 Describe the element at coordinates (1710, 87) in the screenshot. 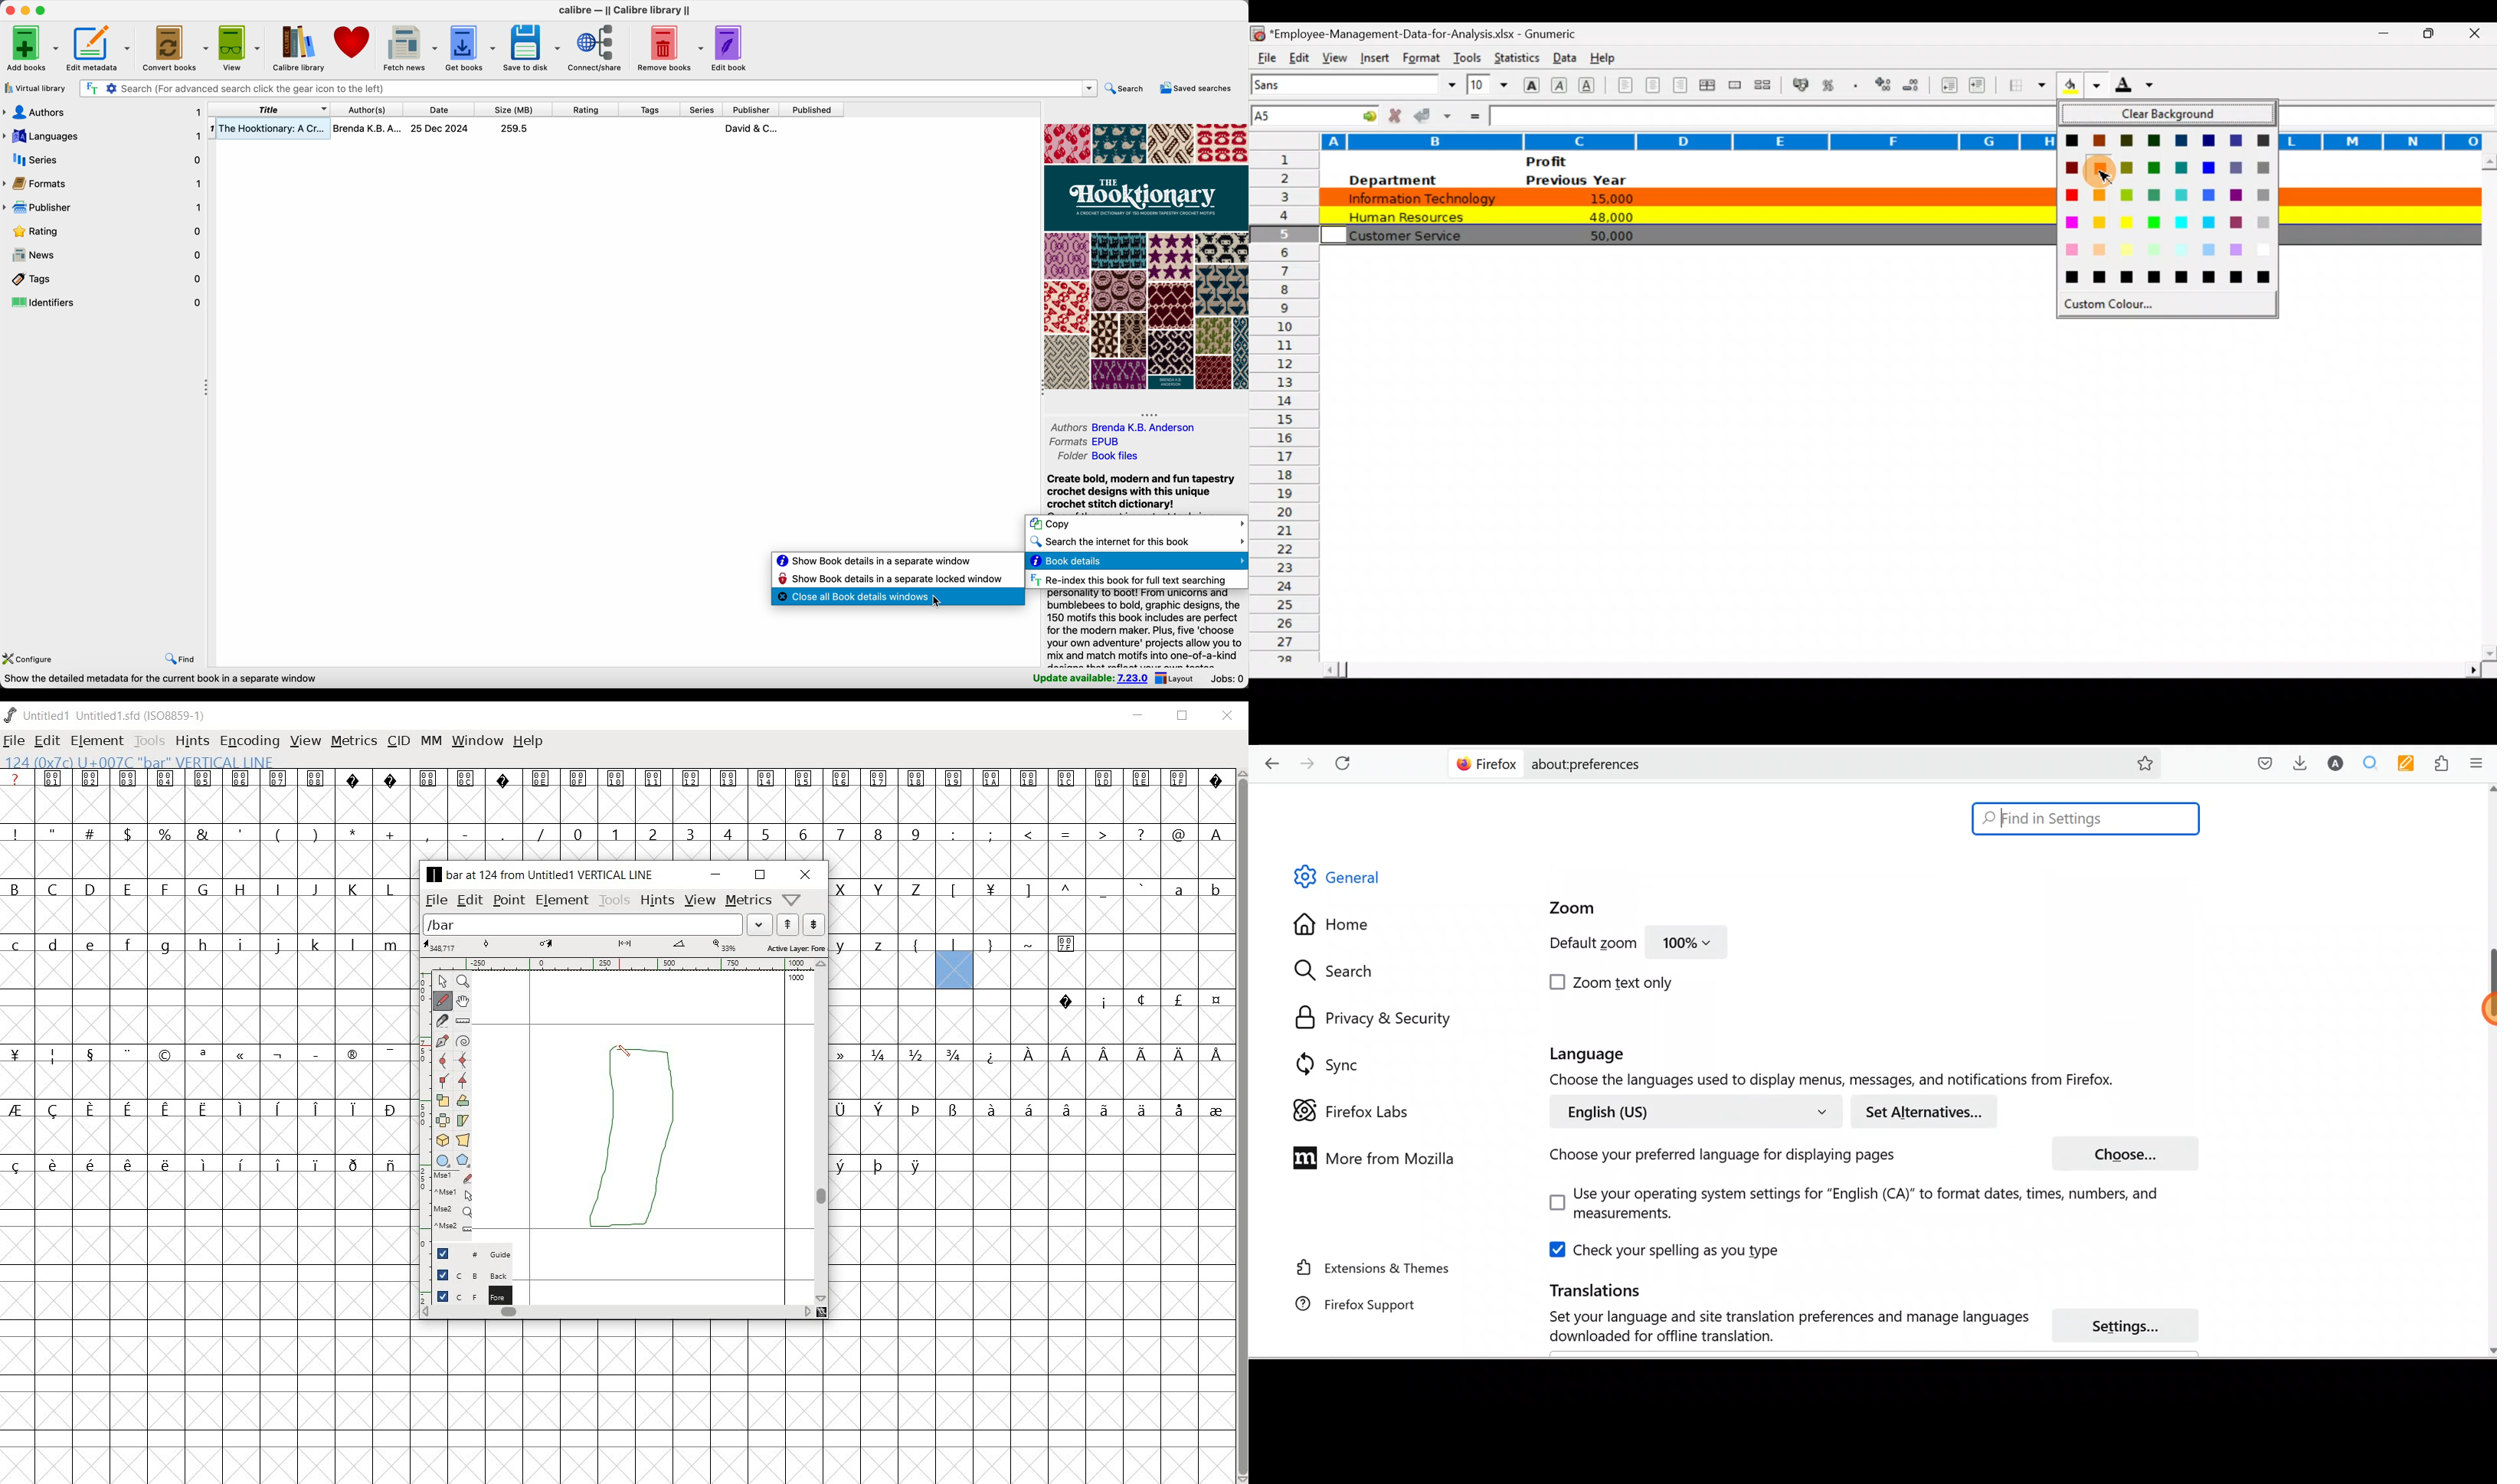

I see `Centre horizontally across the selection` at that location.